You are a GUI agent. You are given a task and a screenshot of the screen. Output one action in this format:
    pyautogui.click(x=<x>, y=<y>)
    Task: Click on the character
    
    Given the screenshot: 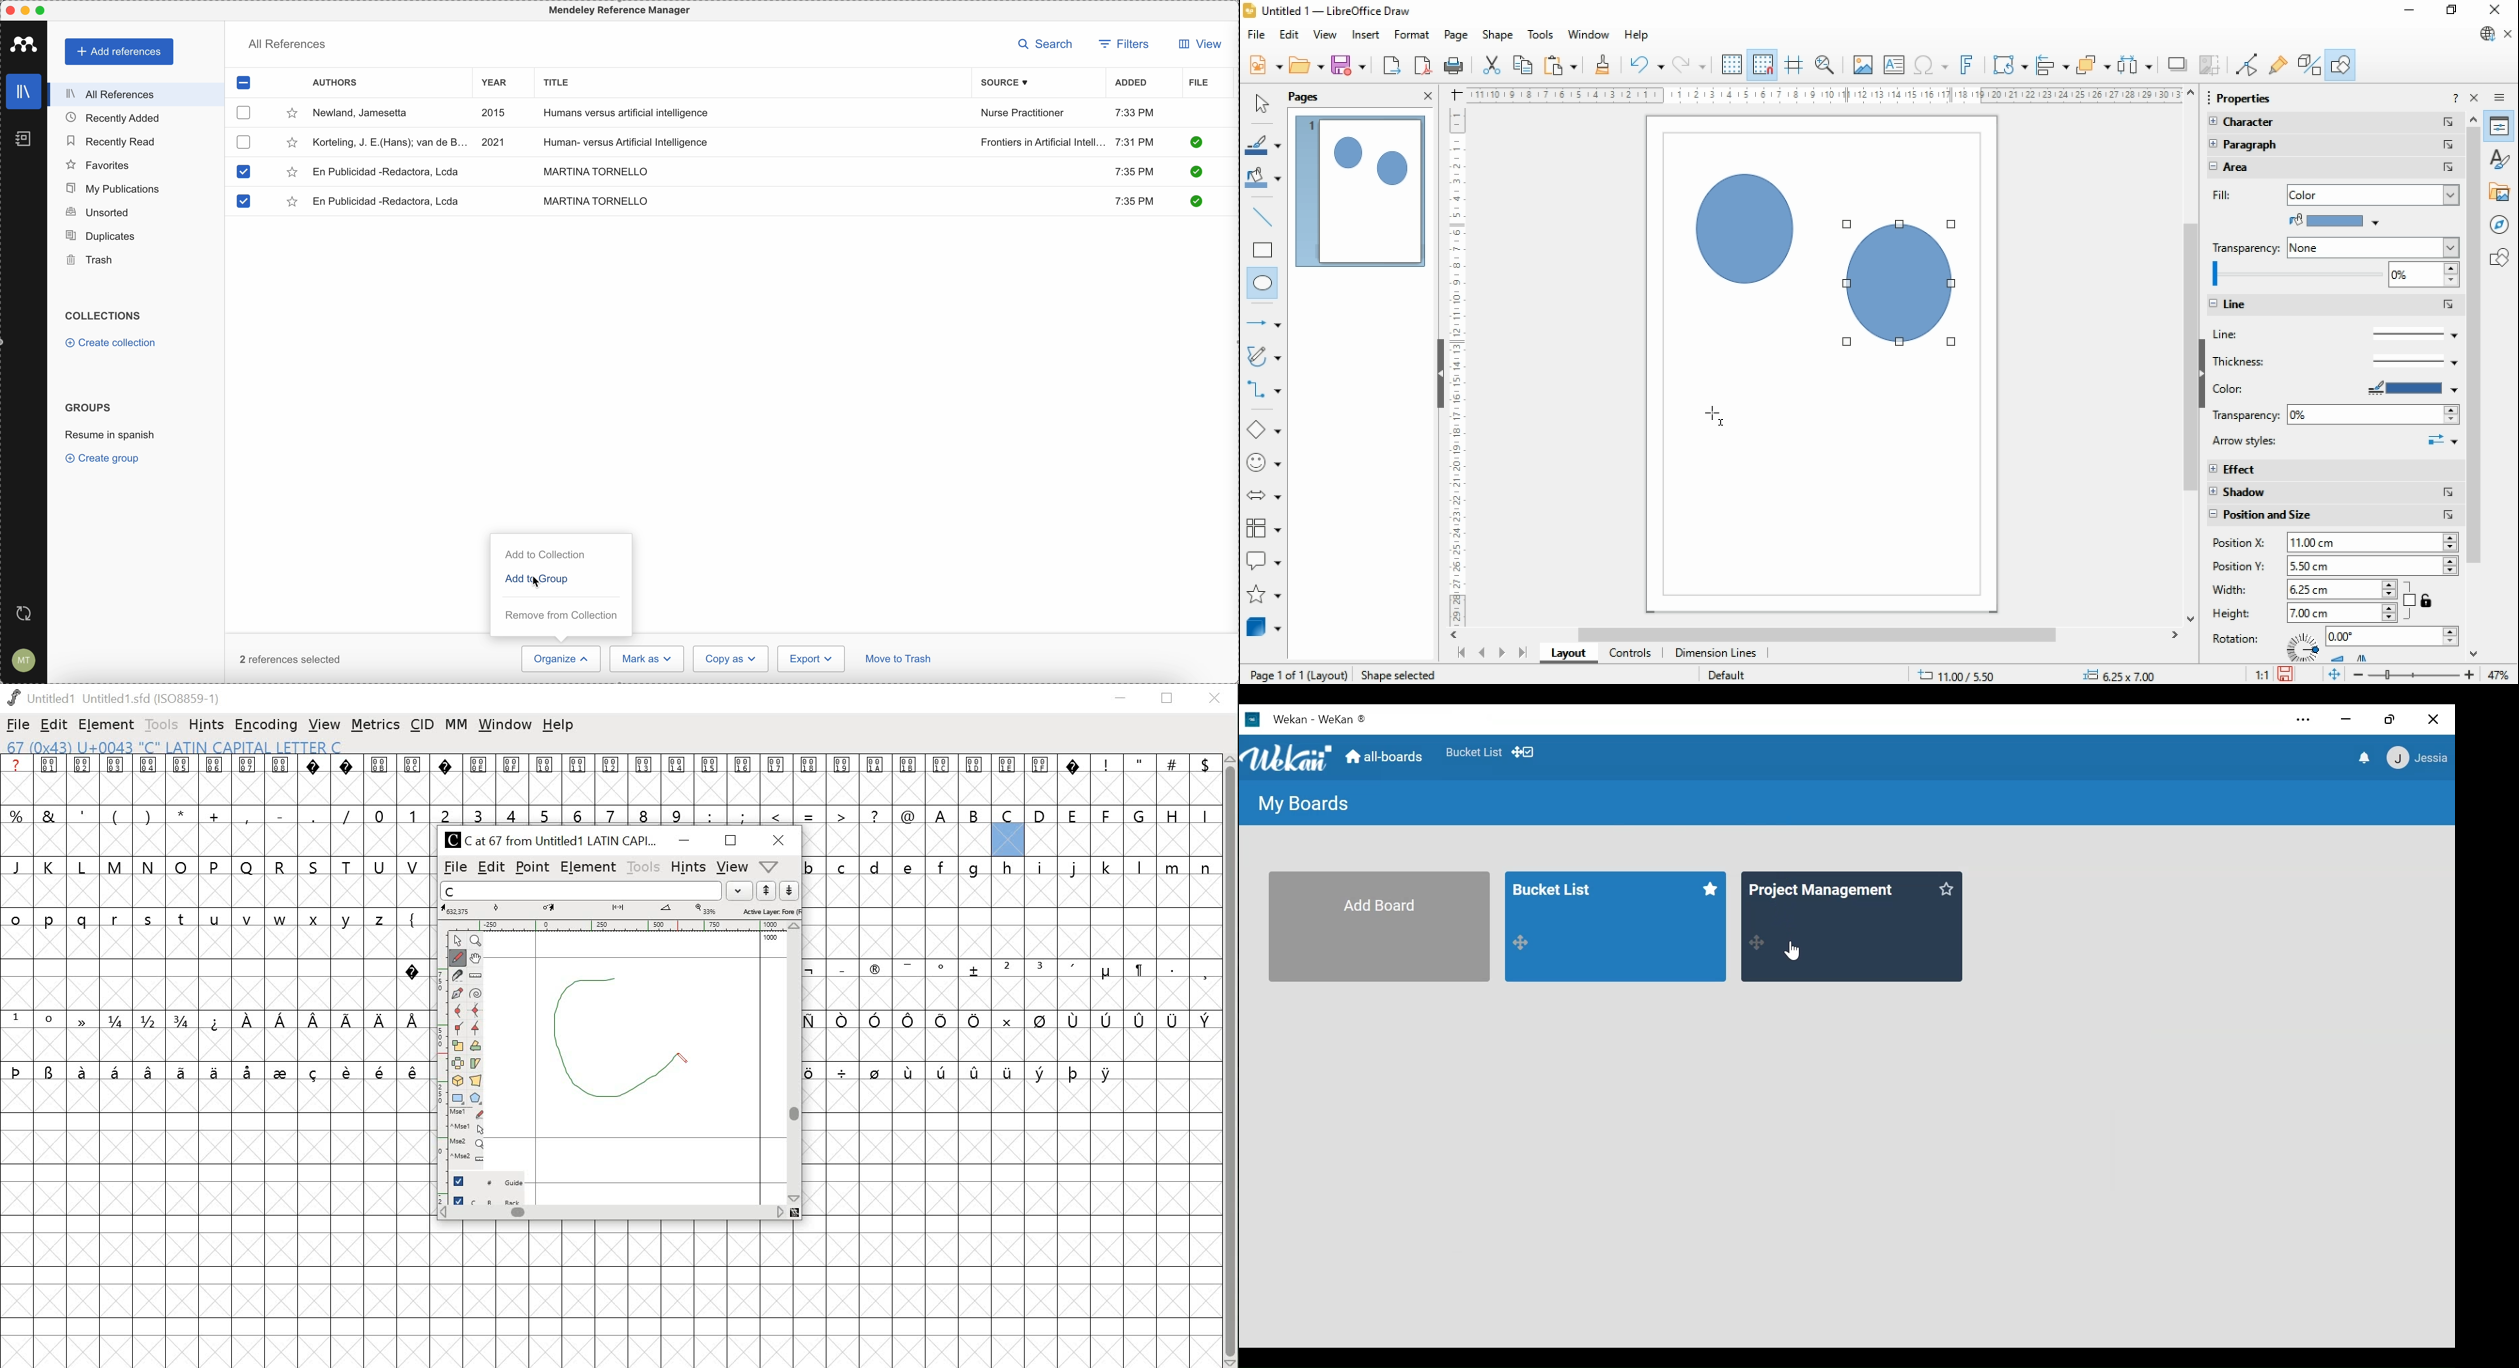 What is the action you would take?
    pyautogui.click(x=2331, y=123)
    